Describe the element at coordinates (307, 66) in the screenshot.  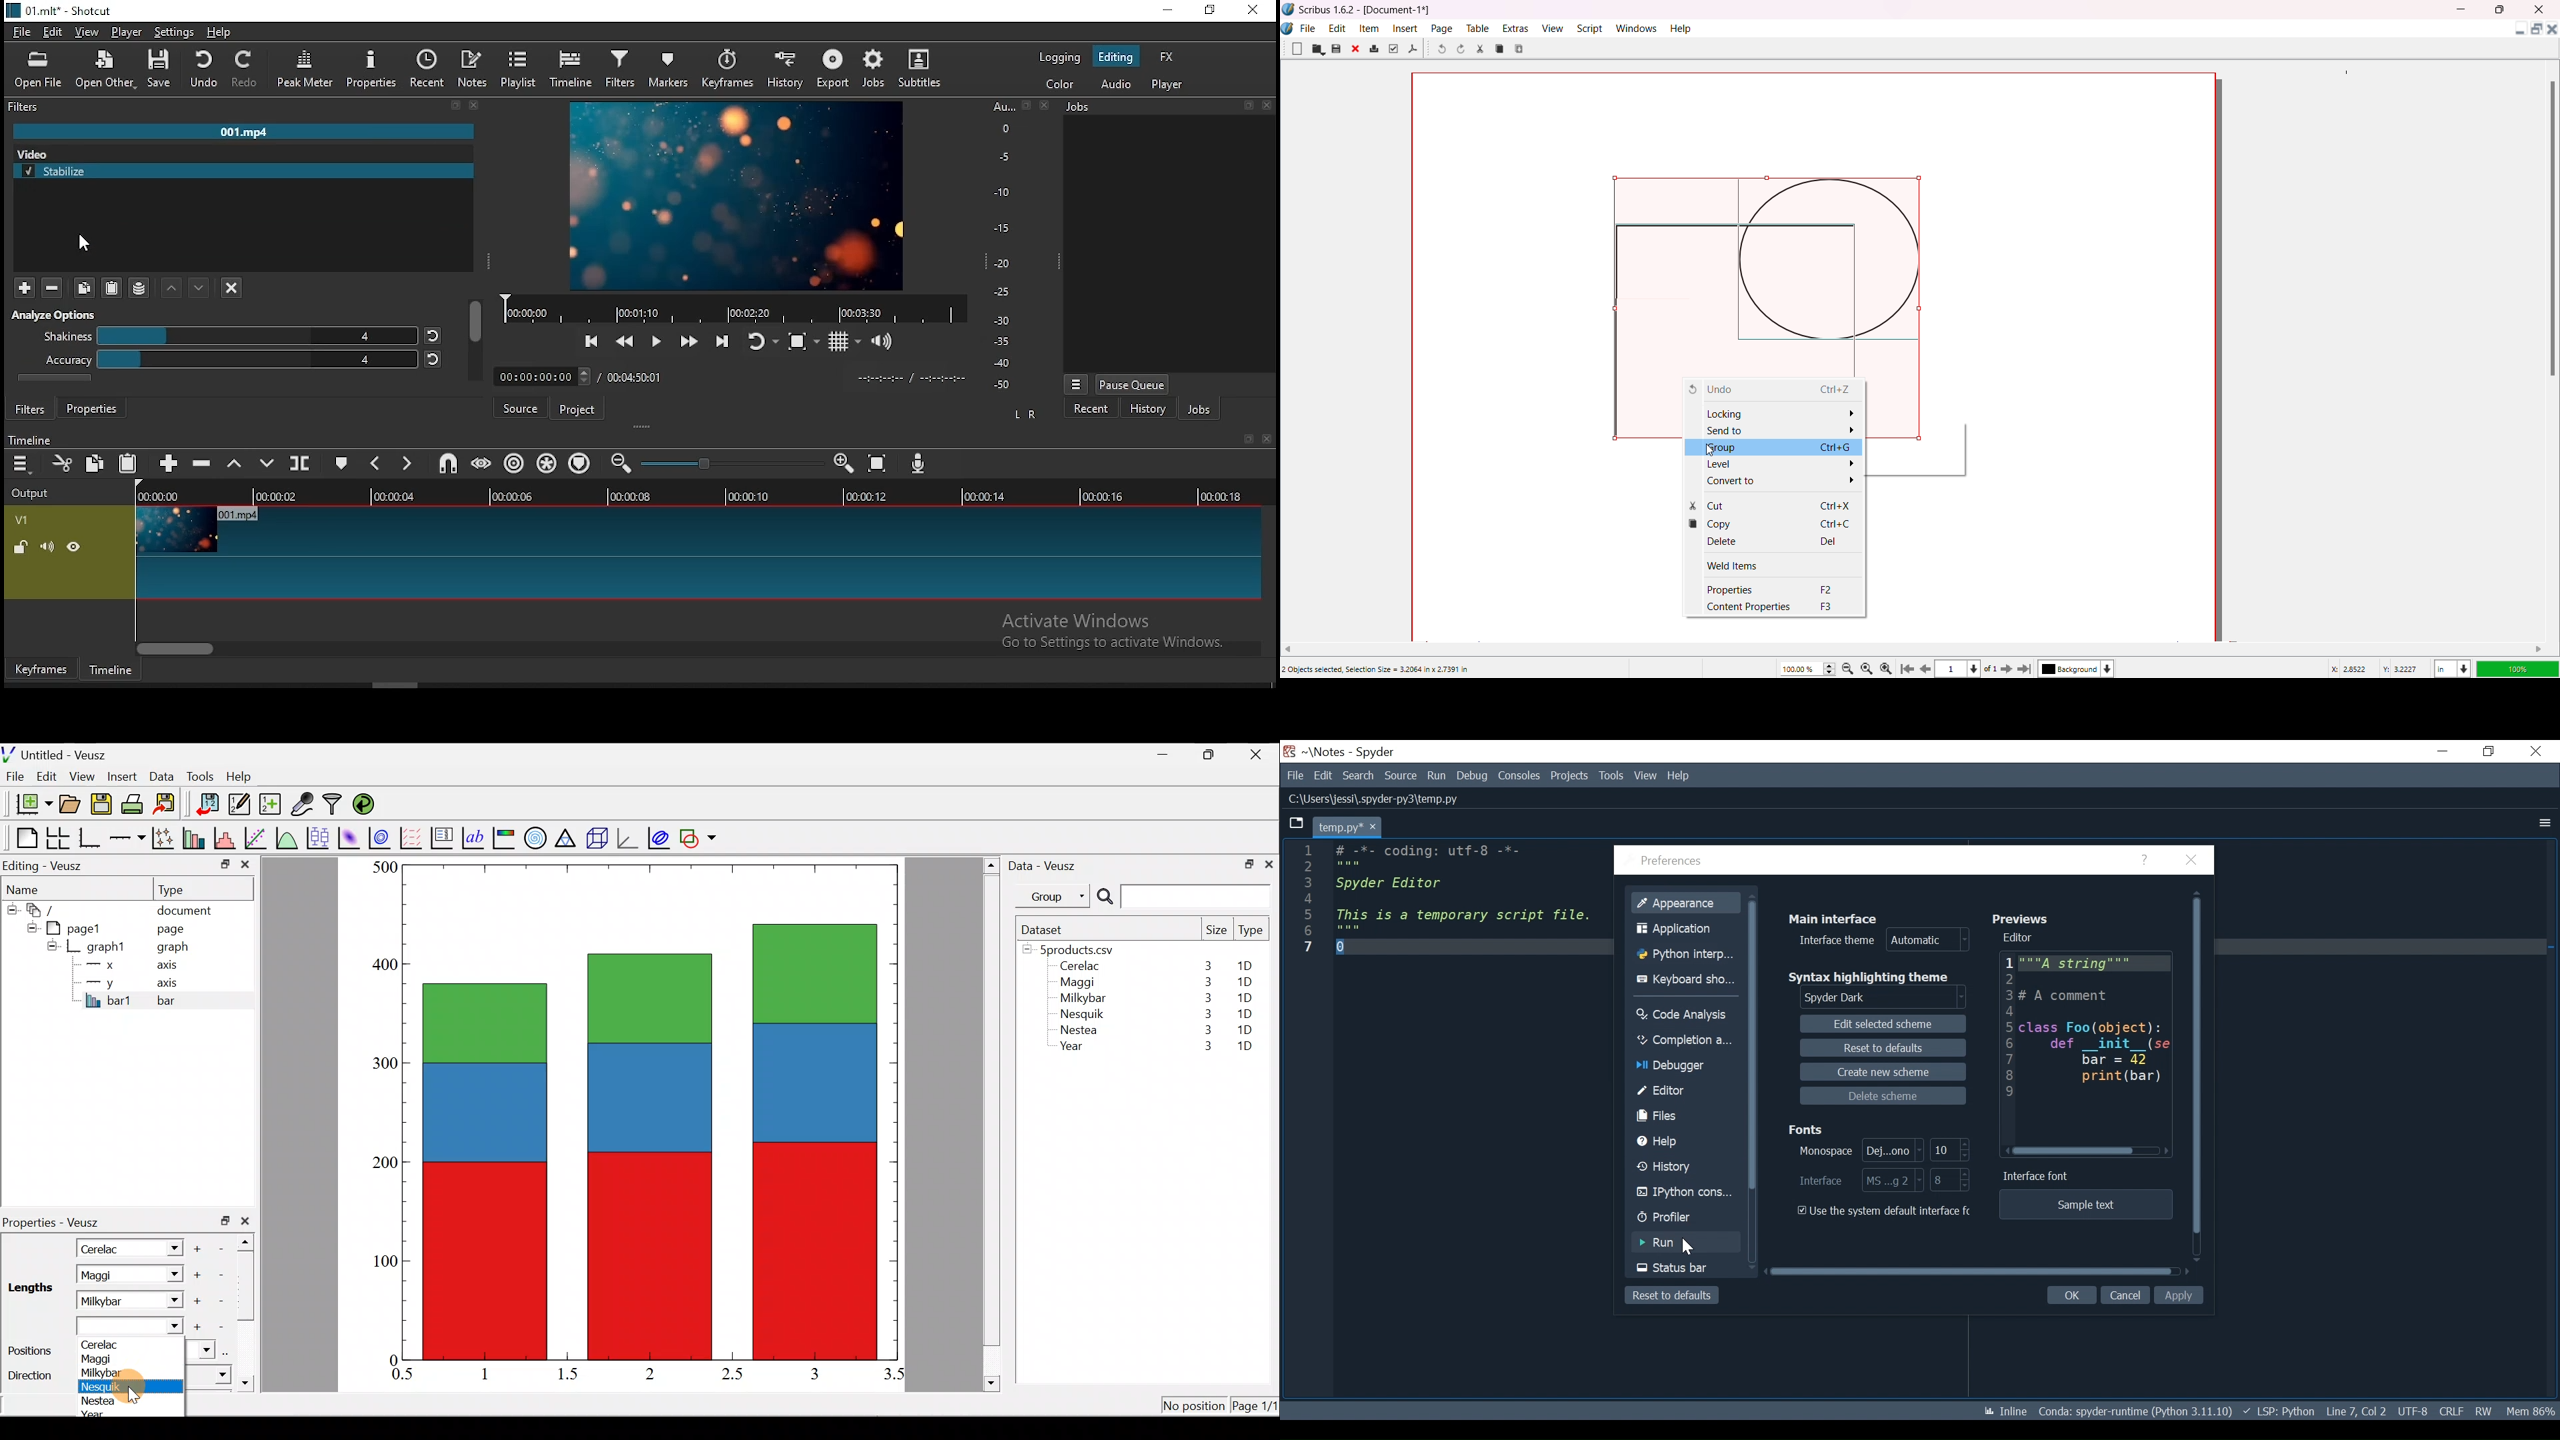
I see `Peak Meter` at that location.